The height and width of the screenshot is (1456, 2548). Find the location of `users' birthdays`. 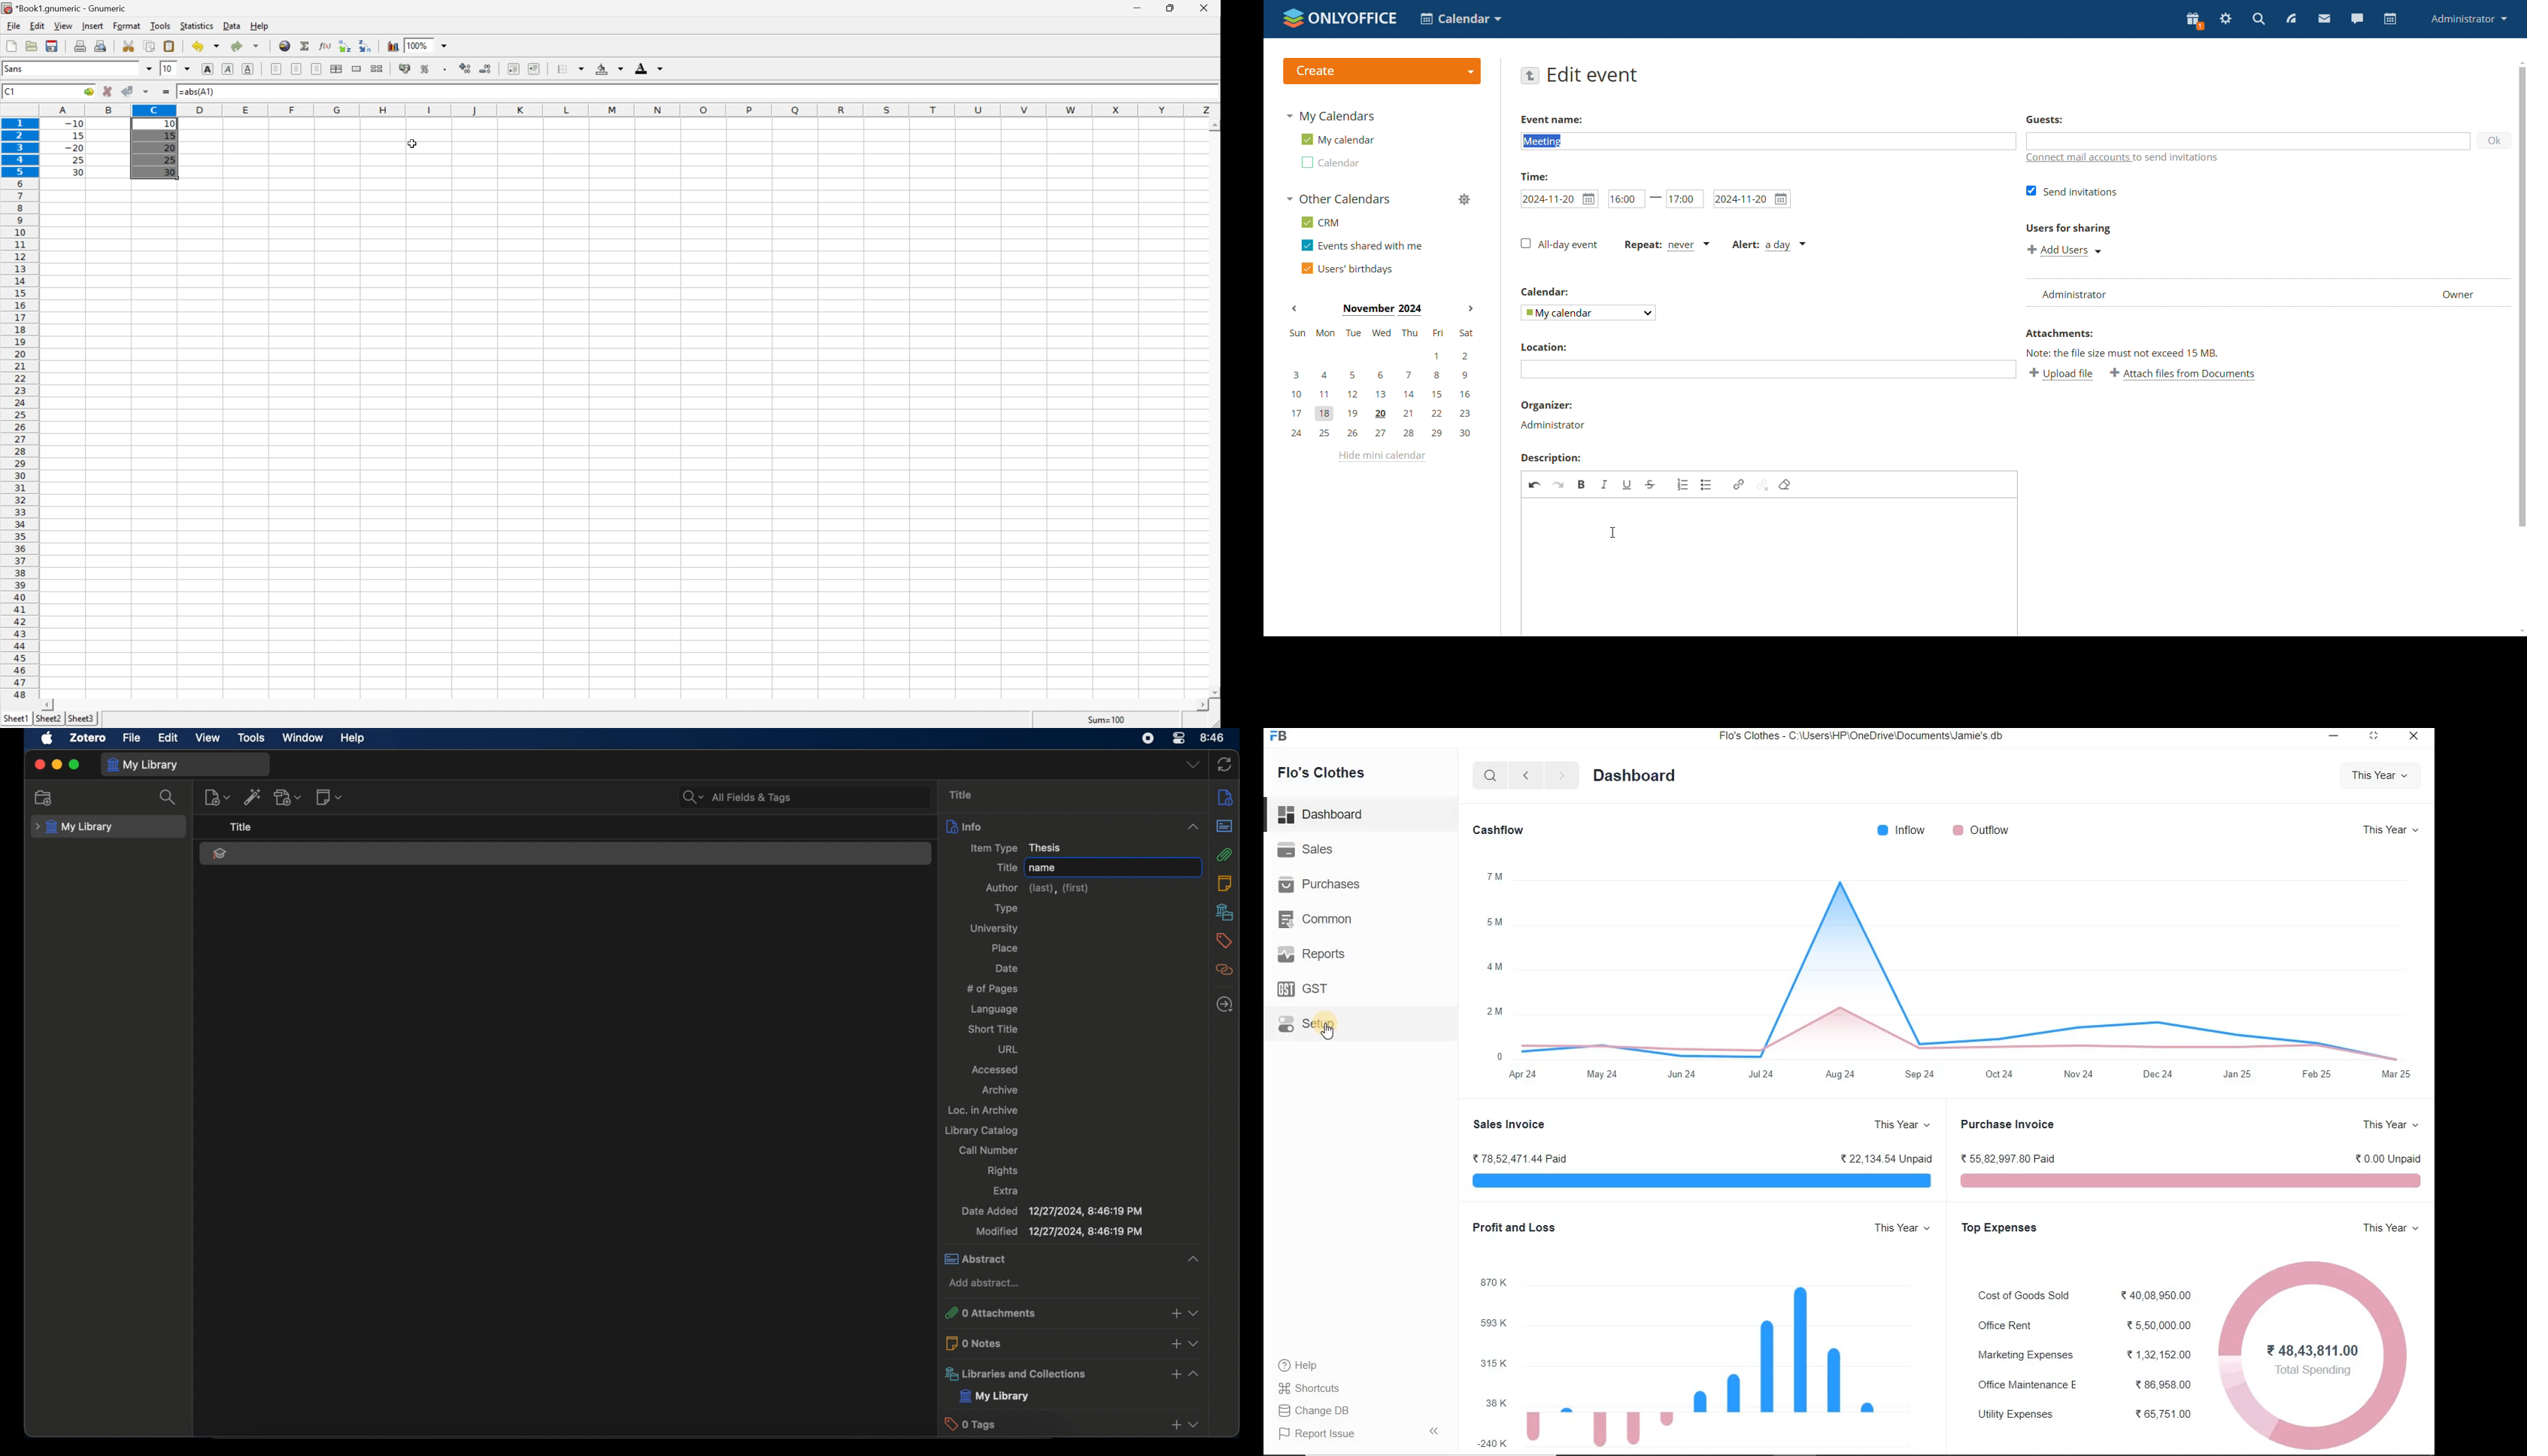

users' birthdays is located at coordinates (1347, 268).